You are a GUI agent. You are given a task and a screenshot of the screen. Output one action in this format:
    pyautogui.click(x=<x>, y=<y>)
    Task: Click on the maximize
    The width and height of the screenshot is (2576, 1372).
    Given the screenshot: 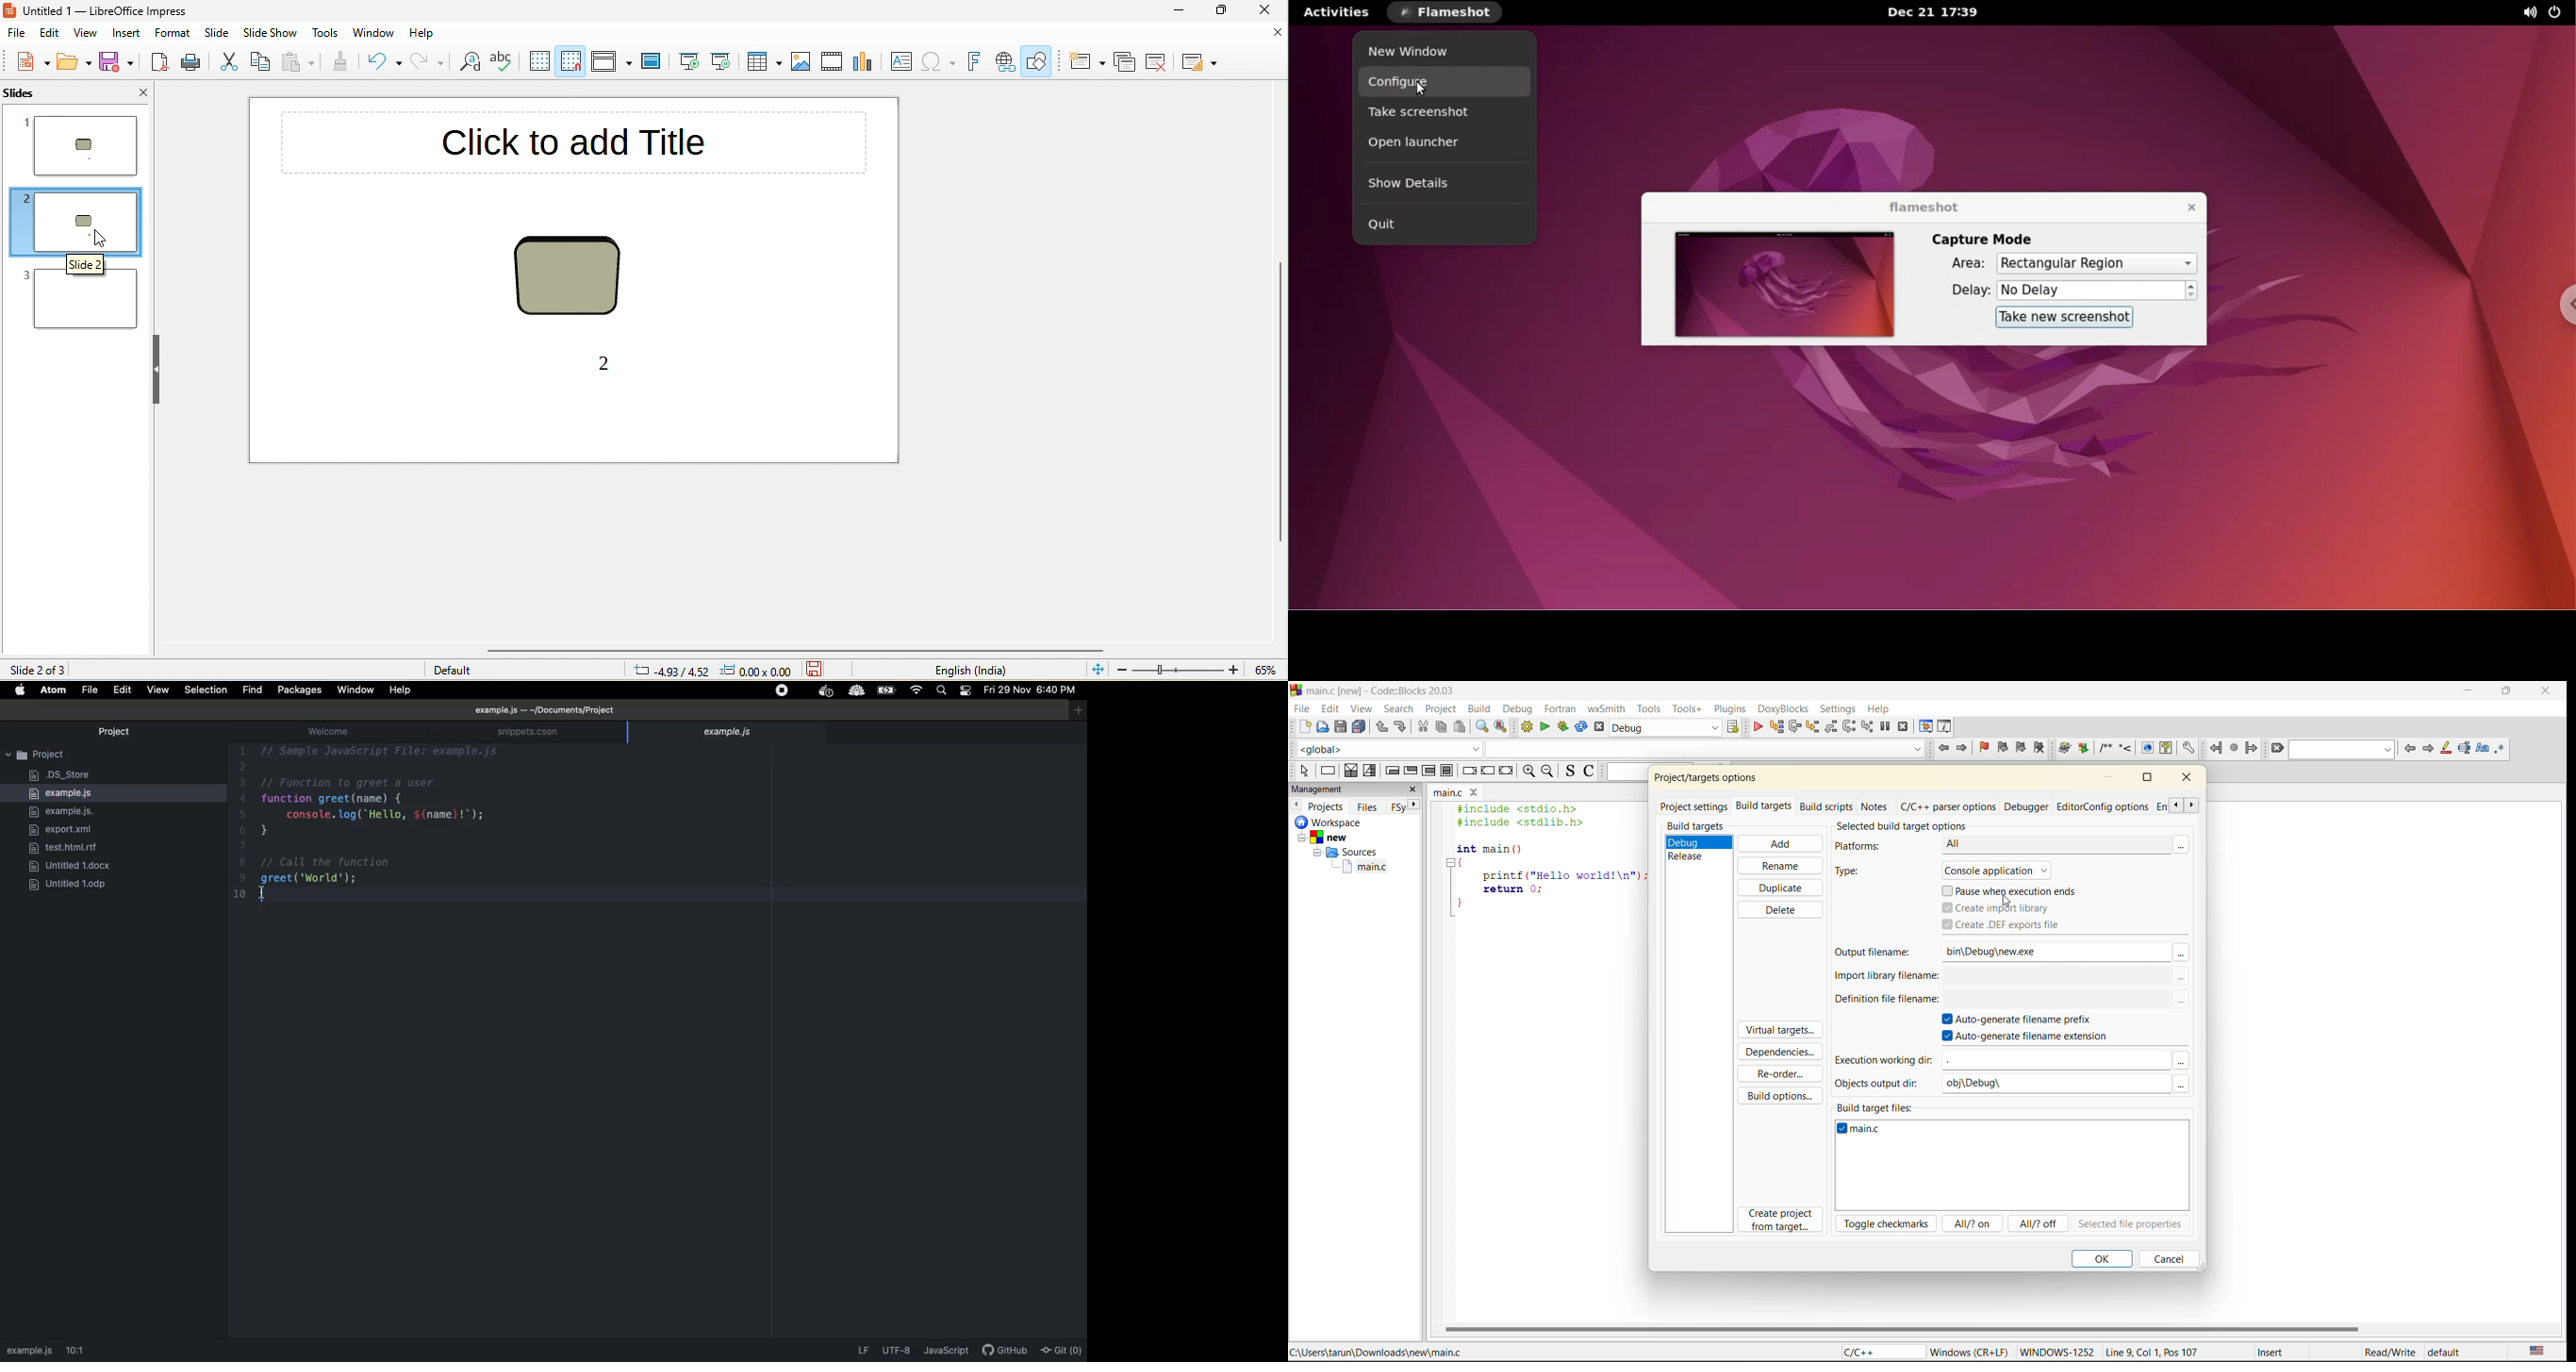 What is the action you would take?
    pyautogui.click(x=1221, y=10)
    